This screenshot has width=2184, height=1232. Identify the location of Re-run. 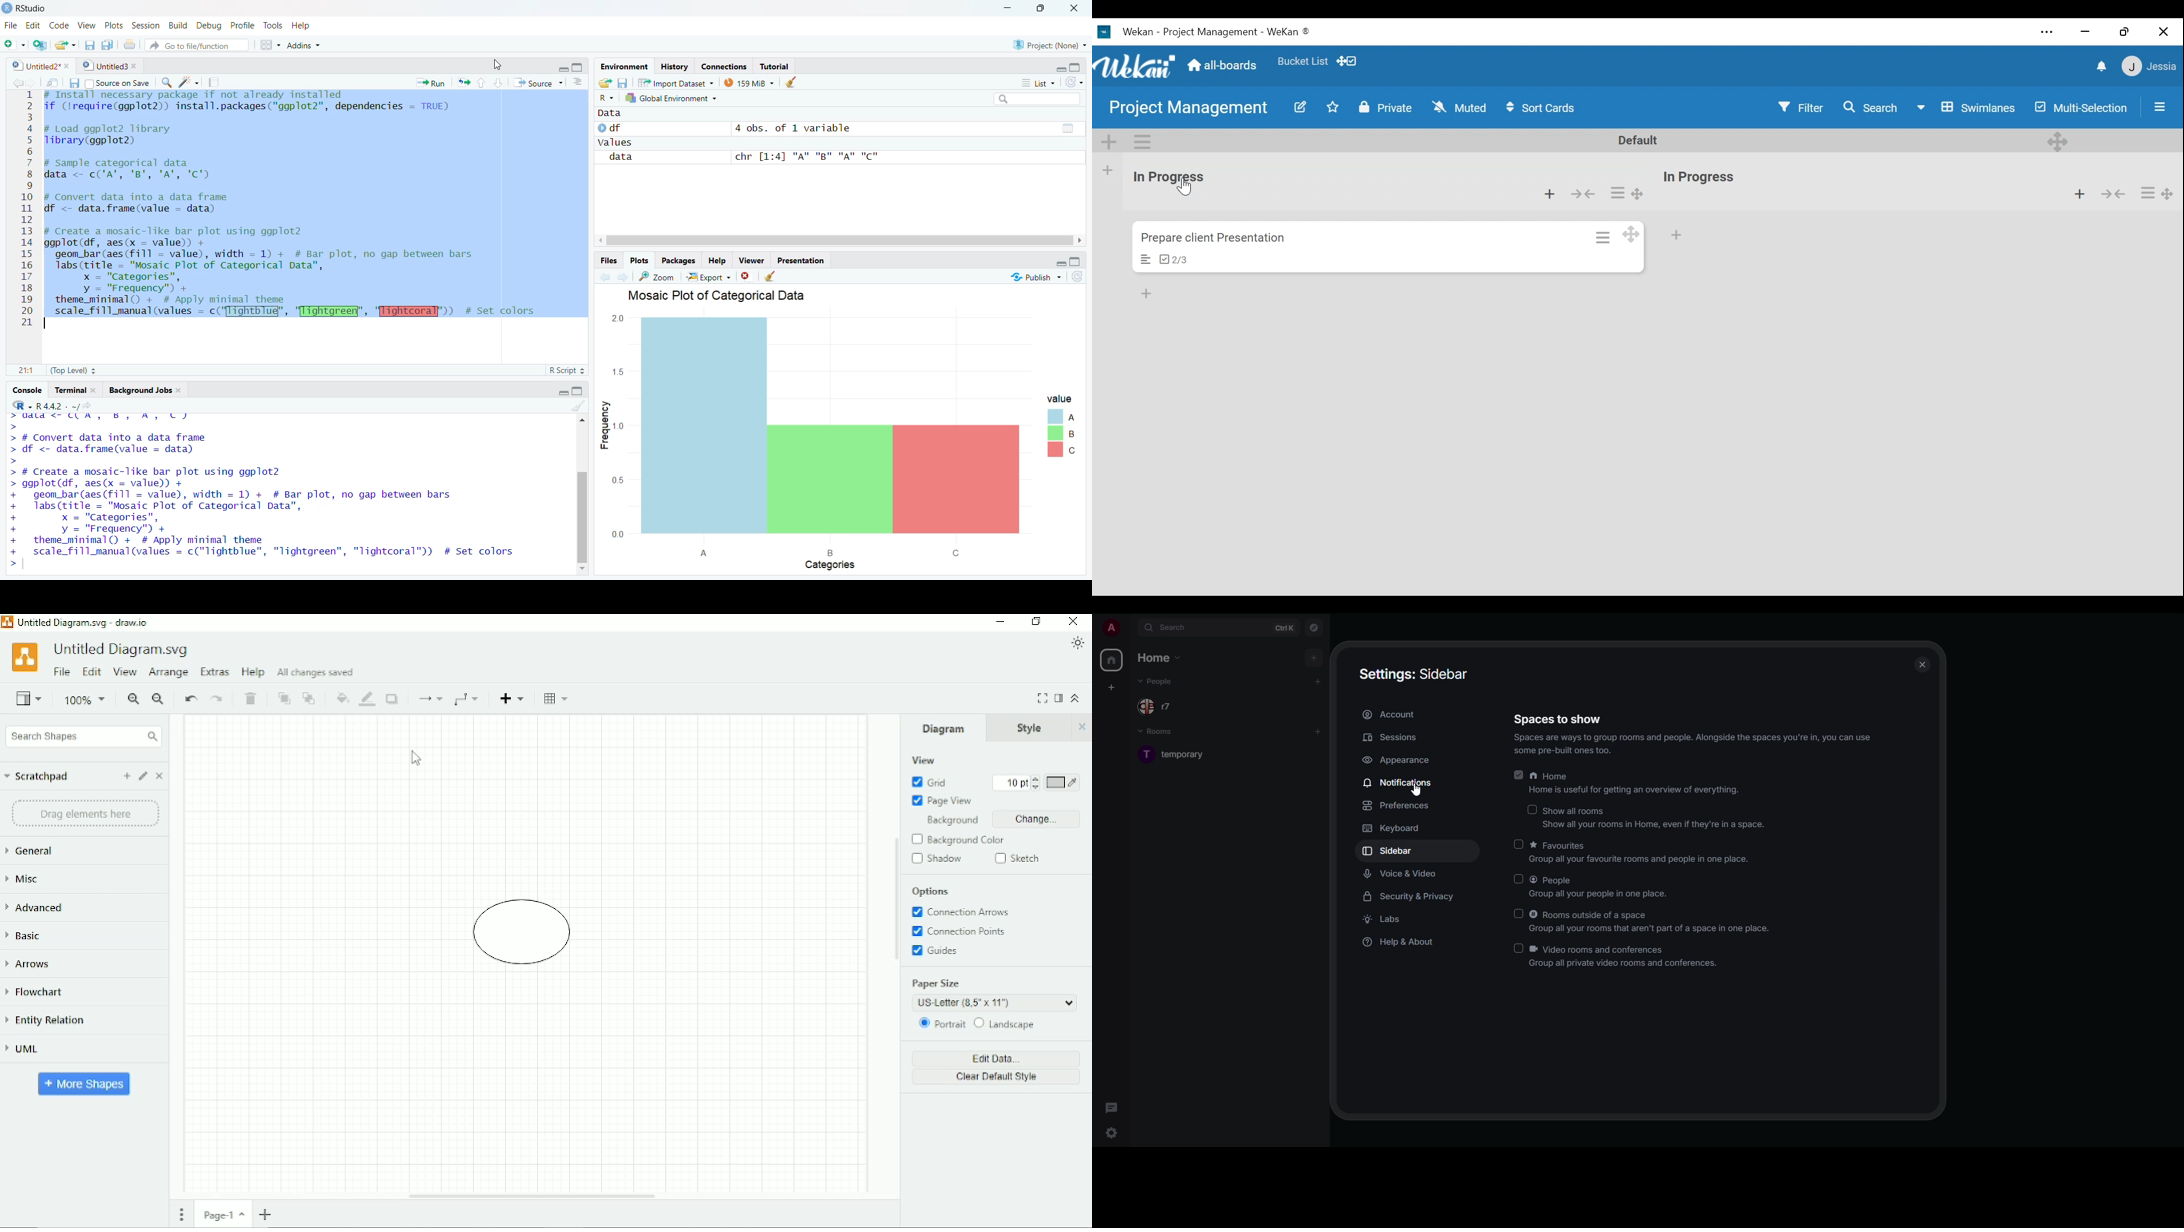
(463, 83).